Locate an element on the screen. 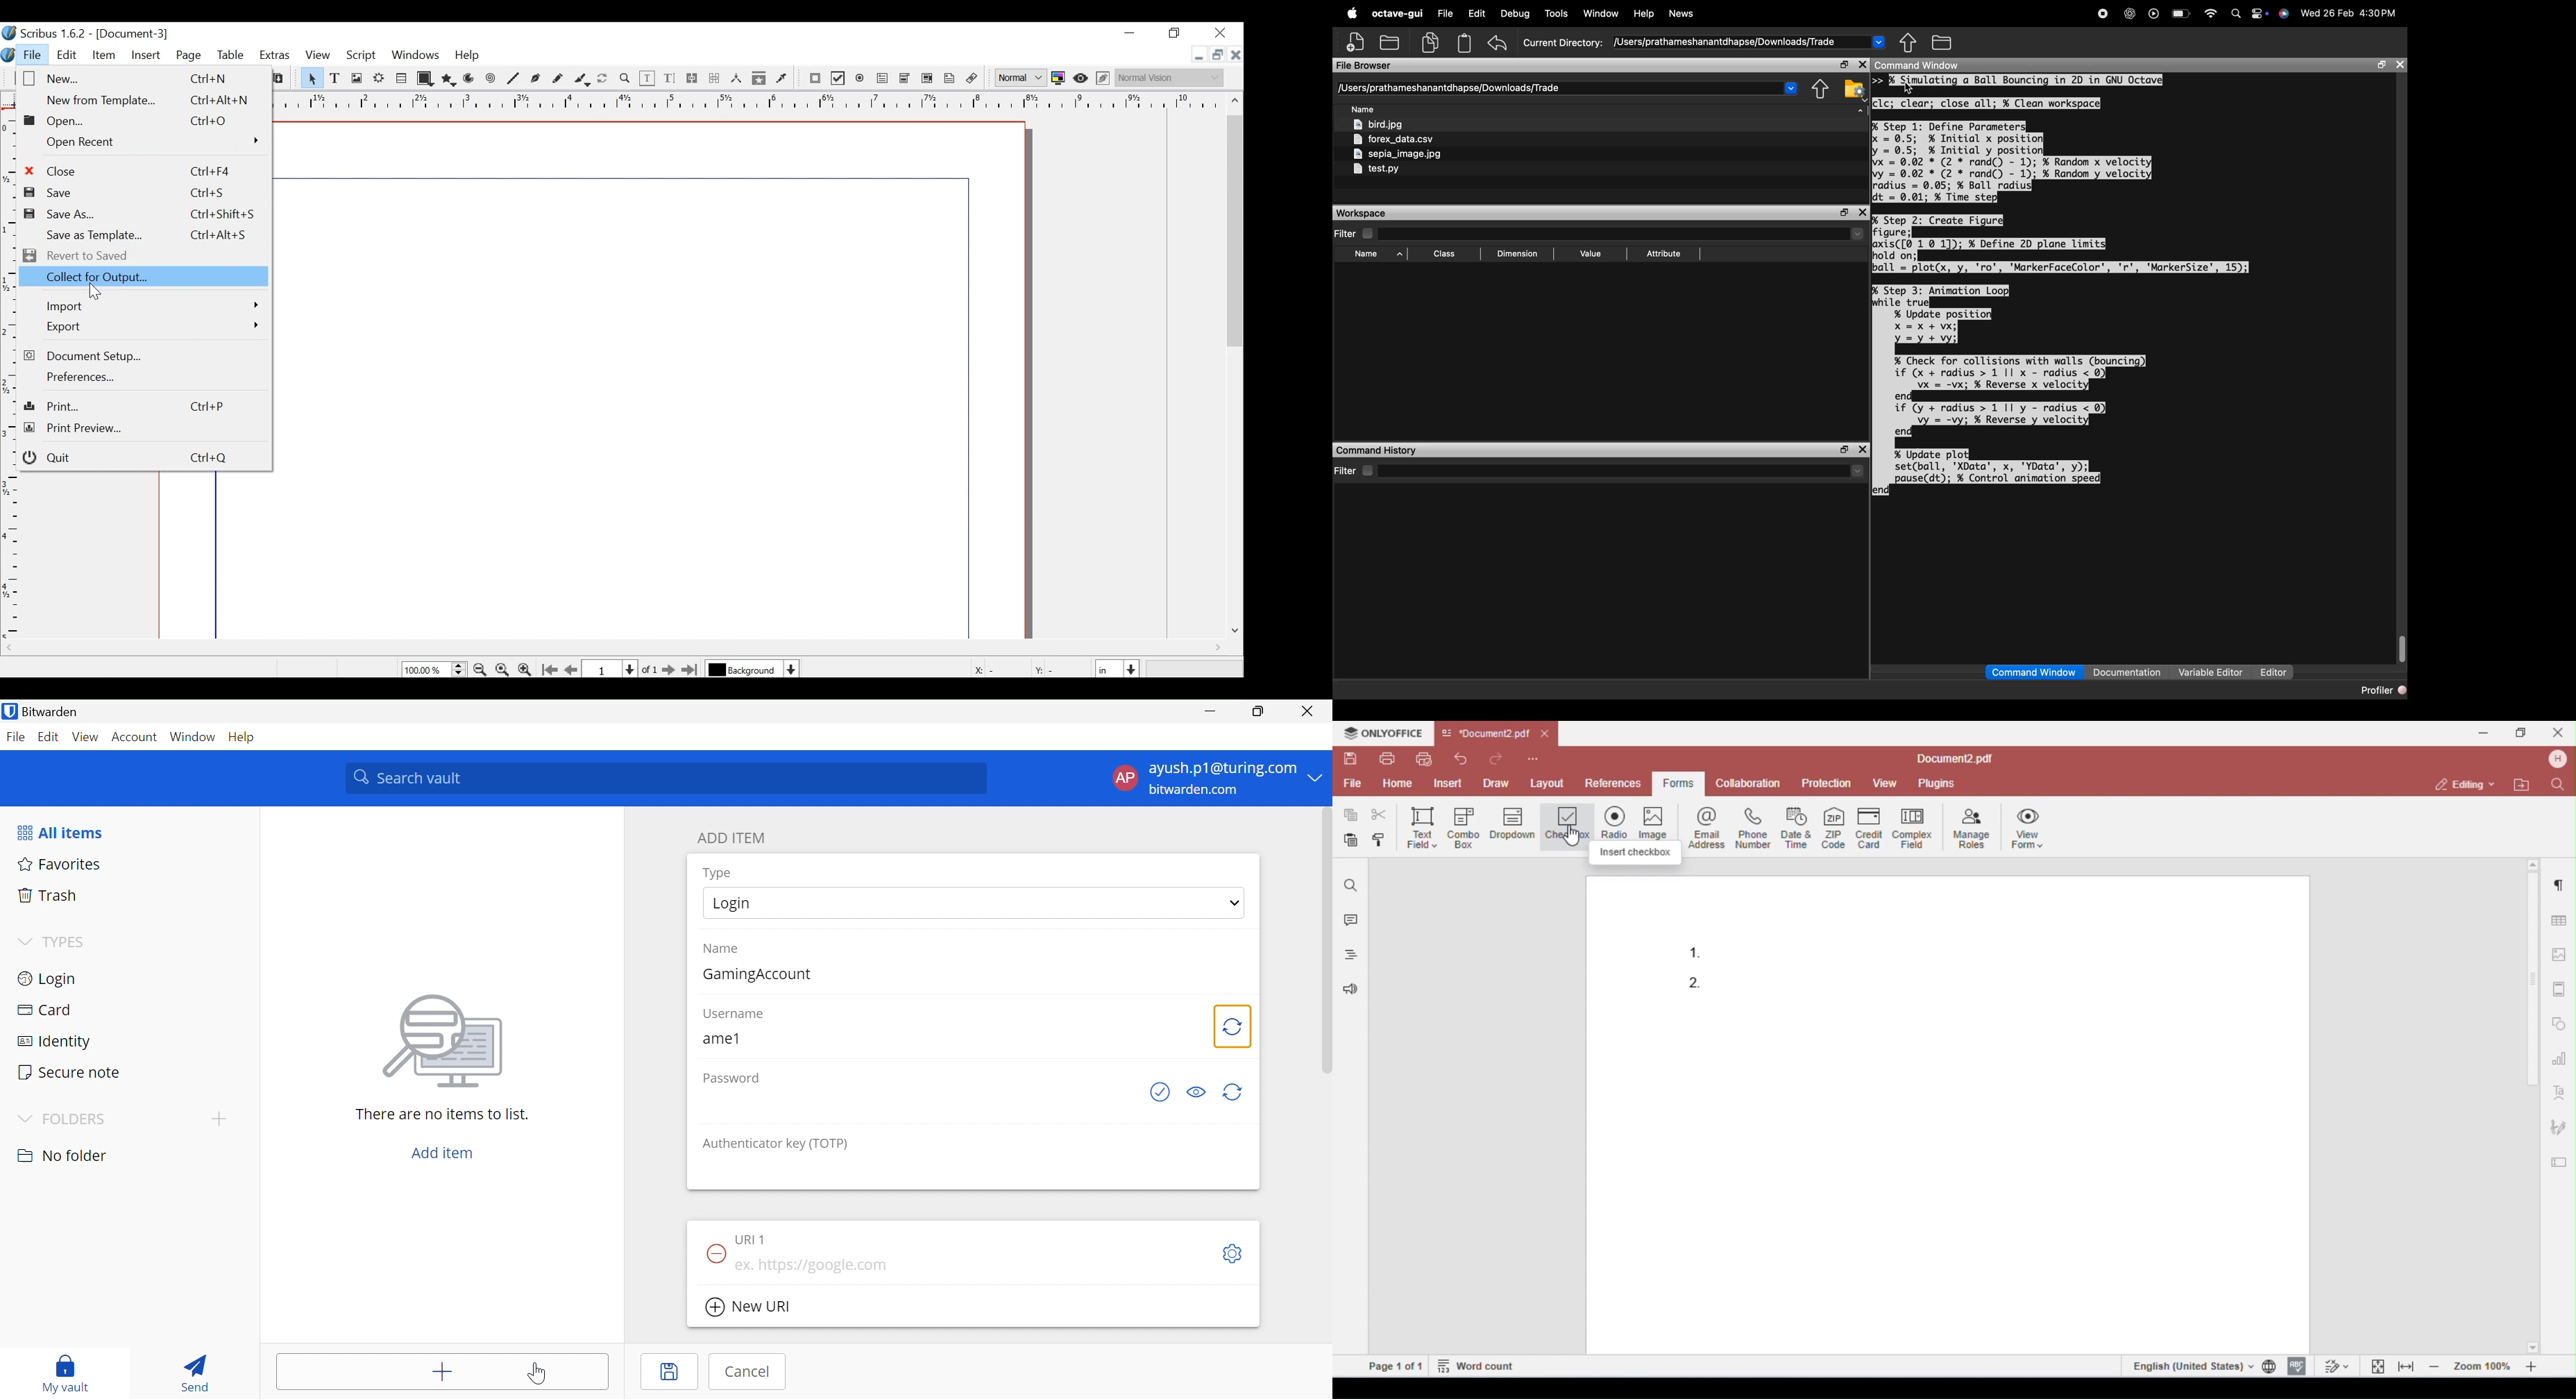  Restore is located at coordinates (1174, 34).